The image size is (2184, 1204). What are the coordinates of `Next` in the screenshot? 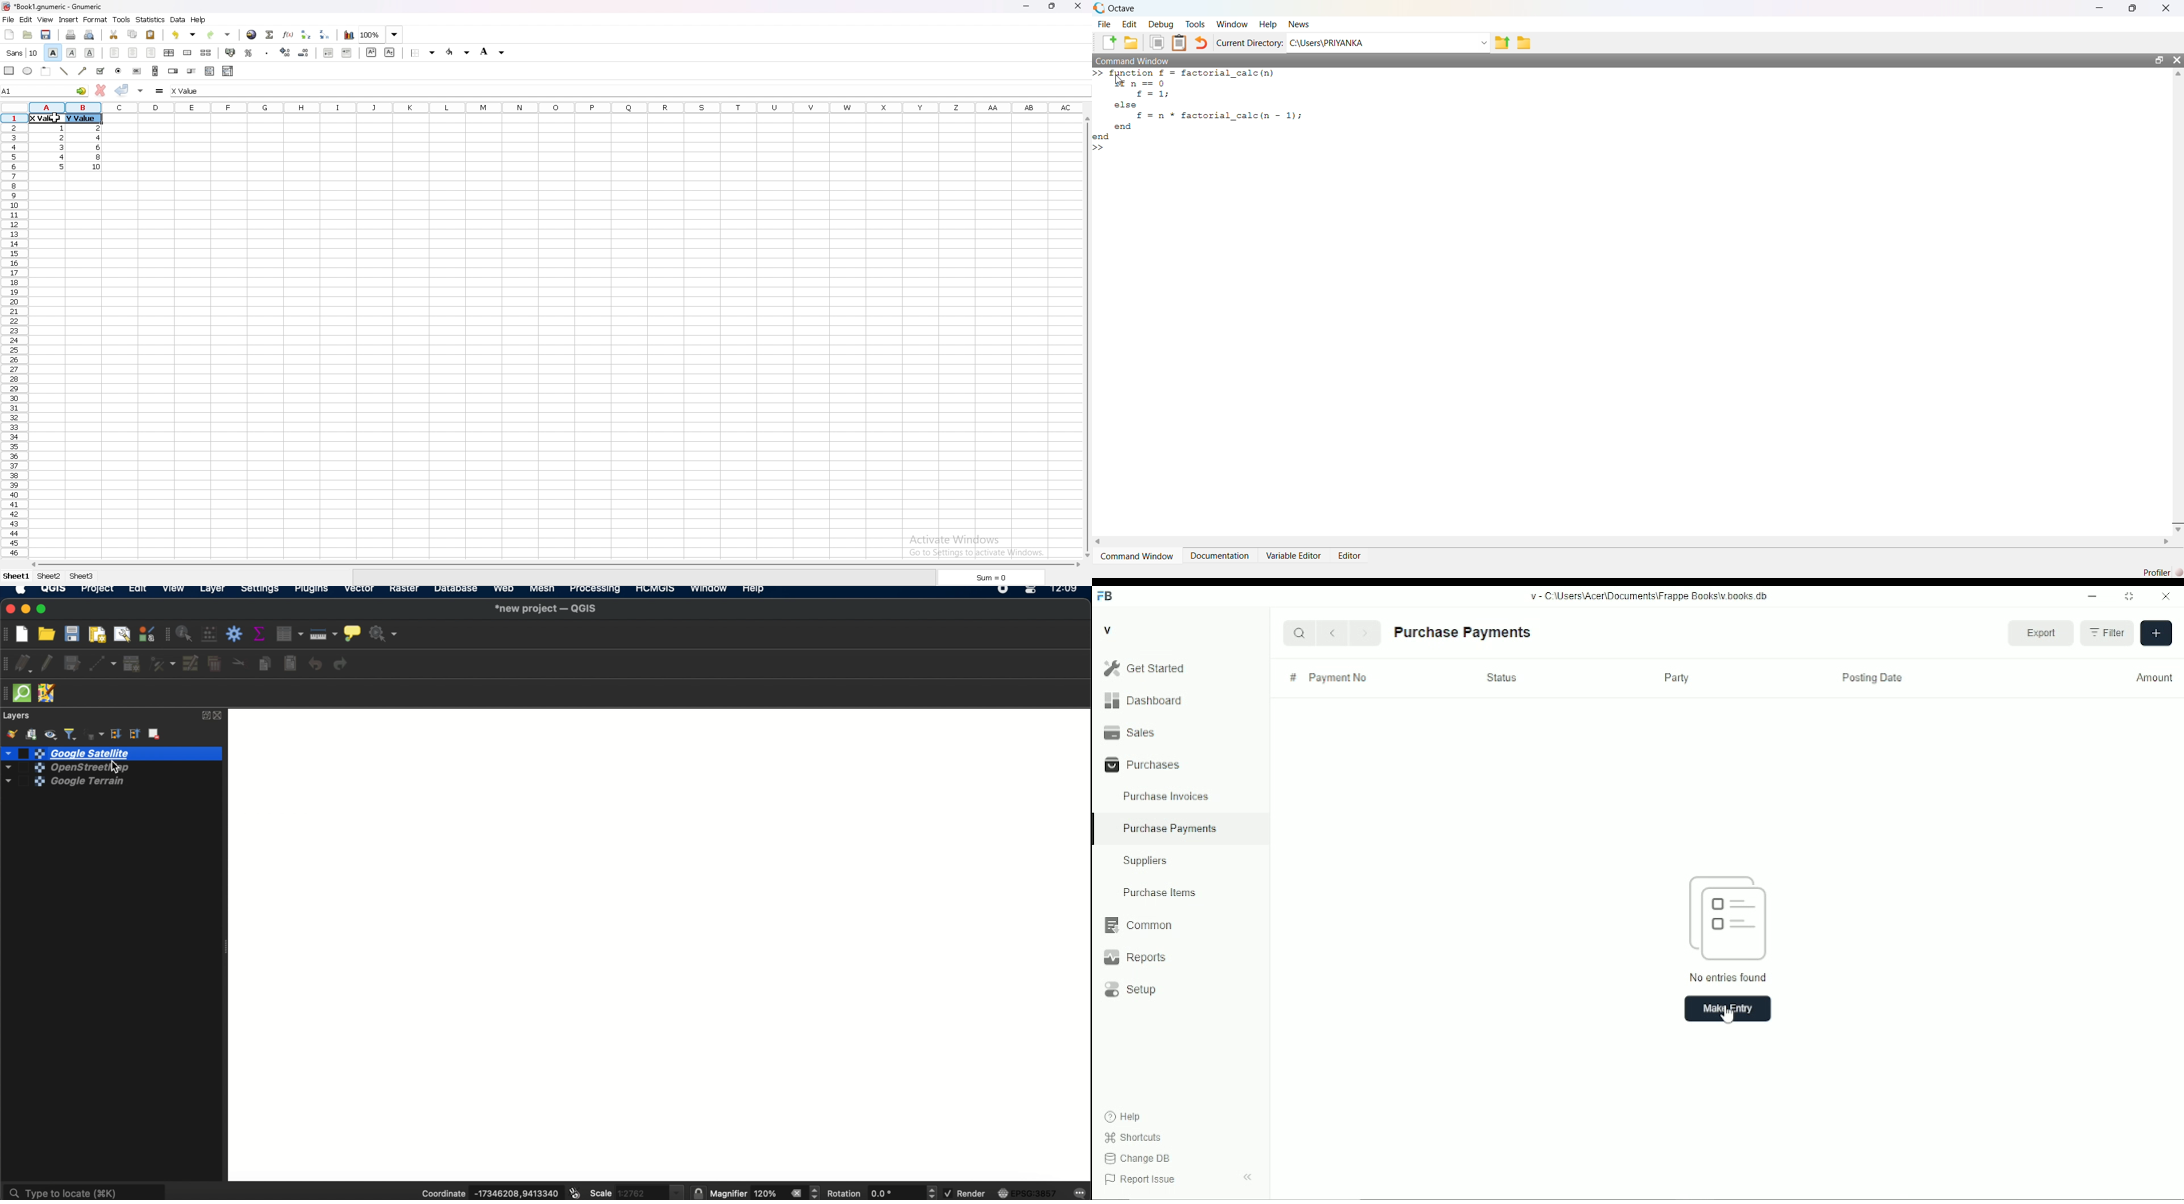 It's located at (1366, 633).